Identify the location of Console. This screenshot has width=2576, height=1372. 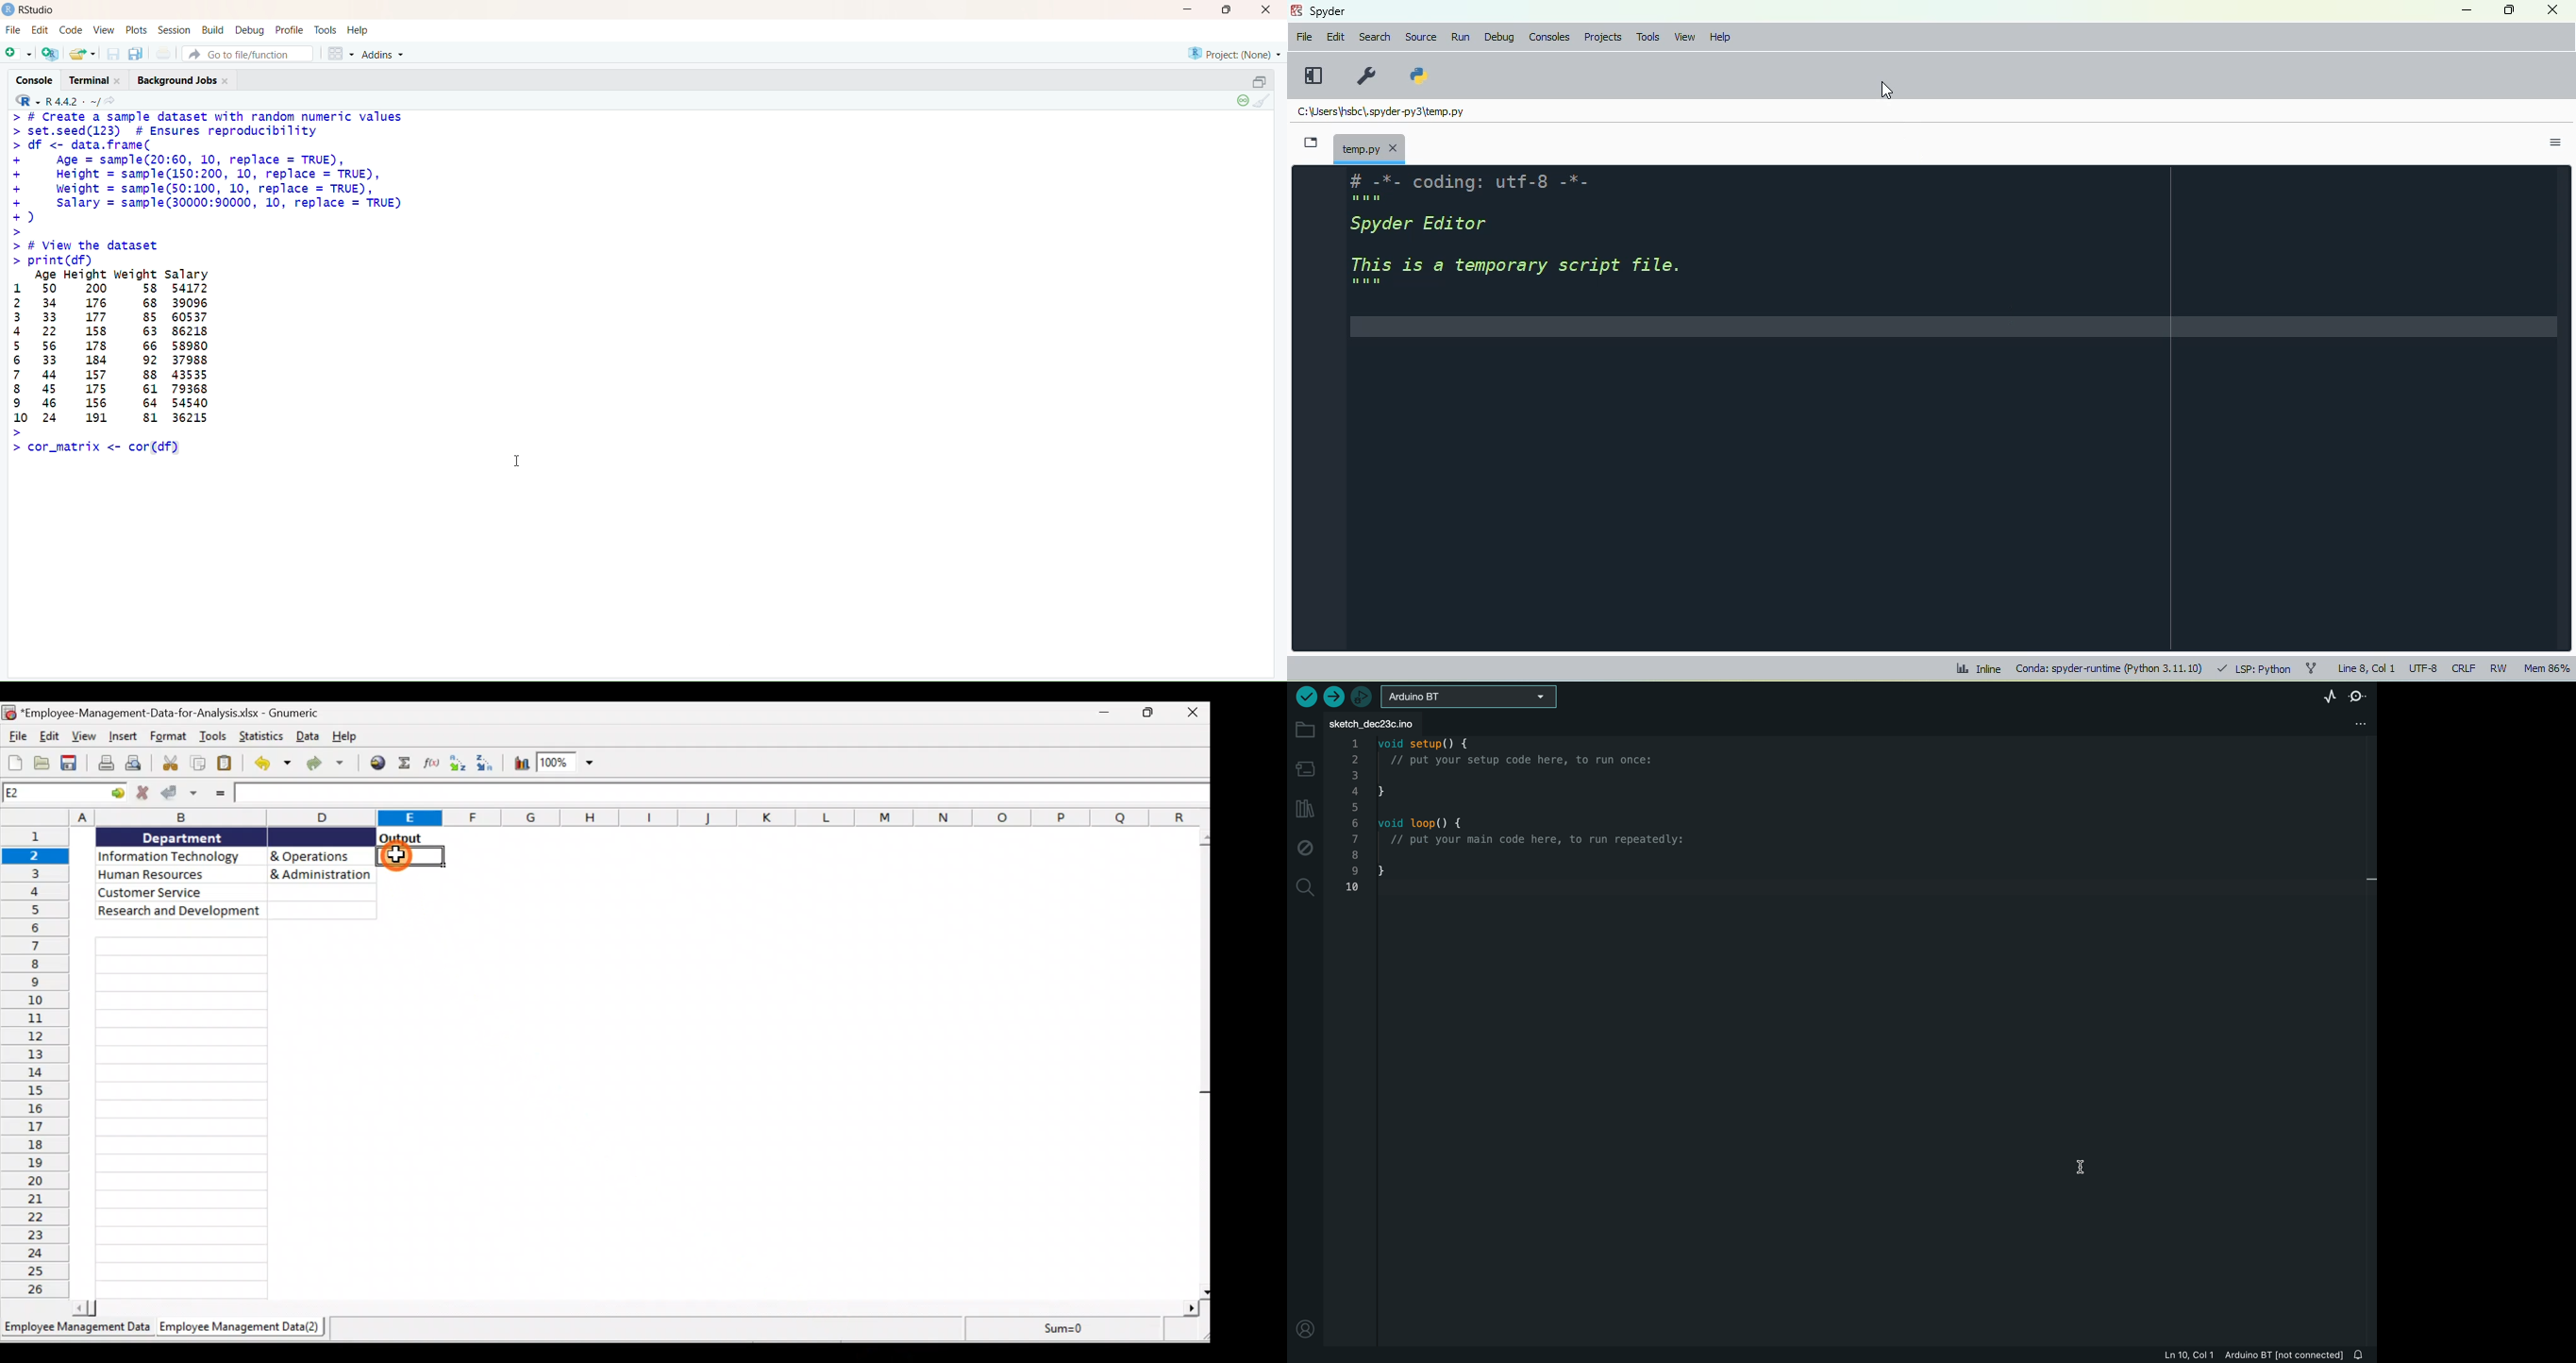
(39, 79).